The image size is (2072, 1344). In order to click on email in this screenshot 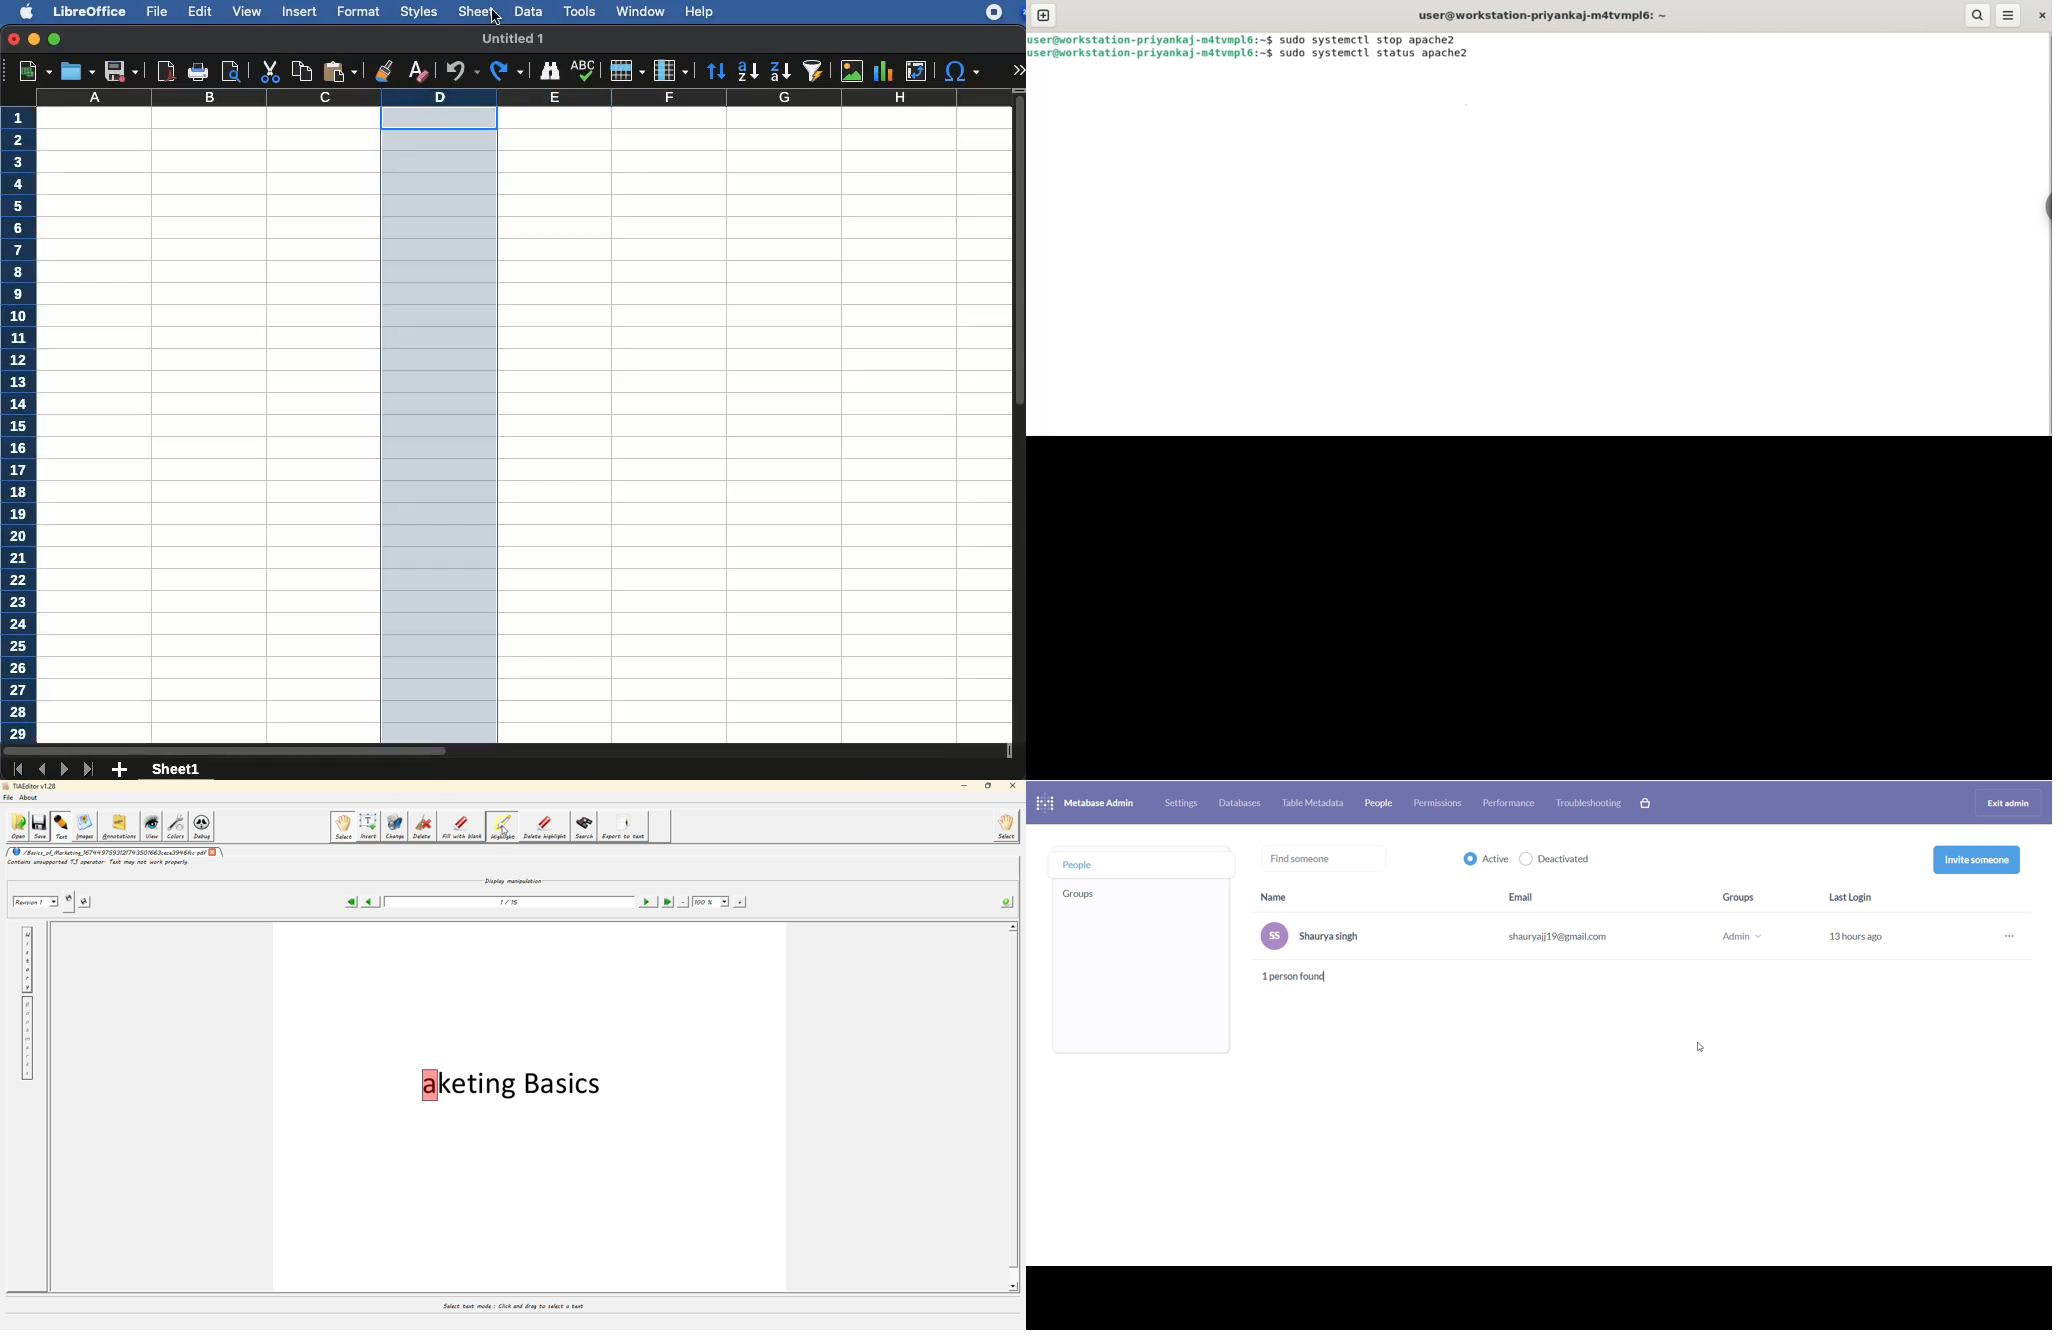, I will do `click(1572, 939)`.